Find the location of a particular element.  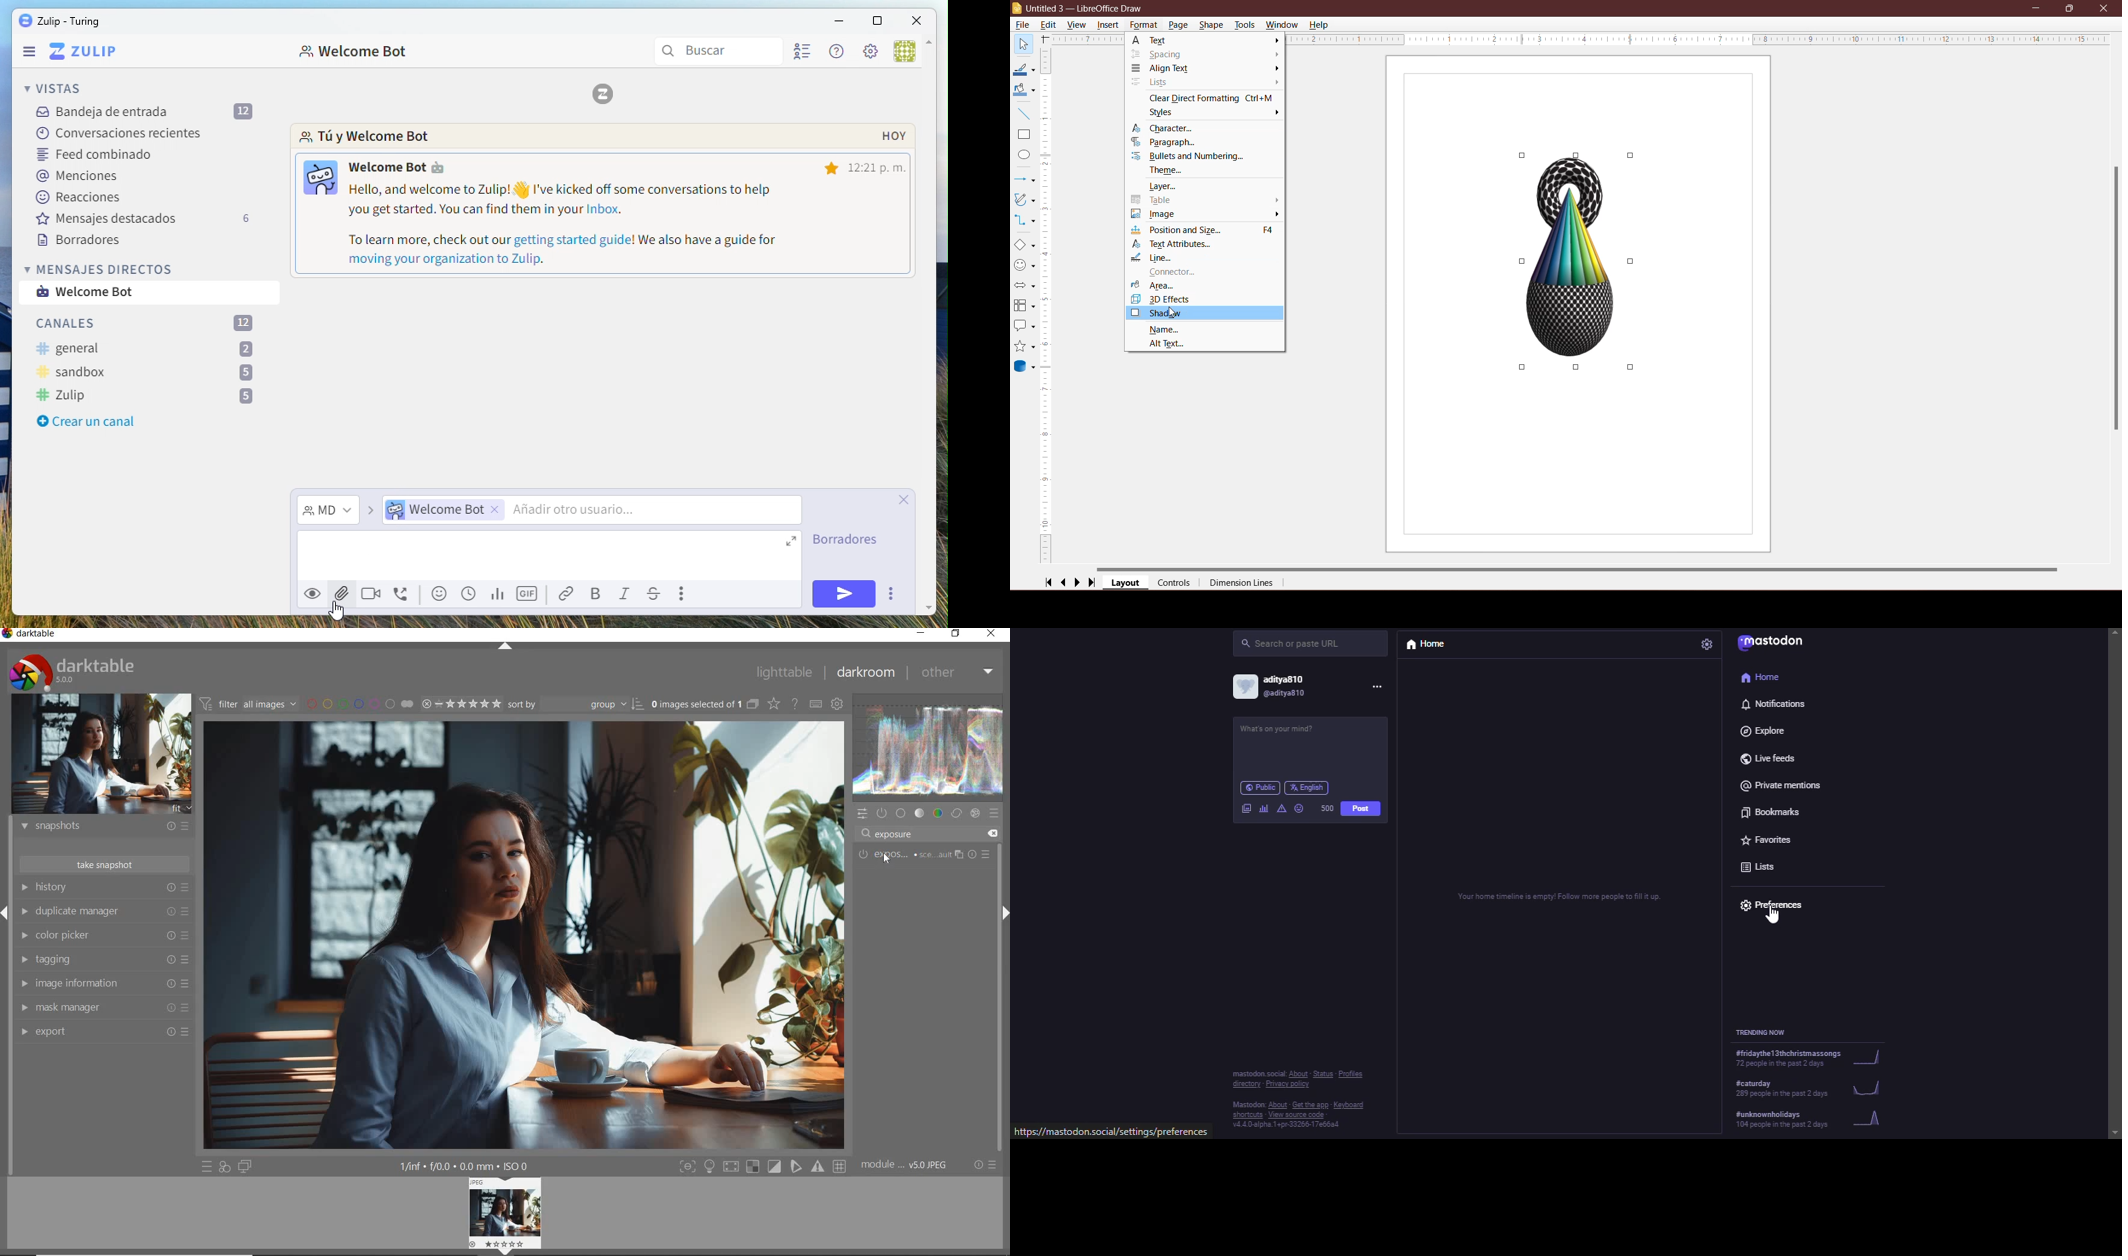

typescript is located at coordinates (654, 595).